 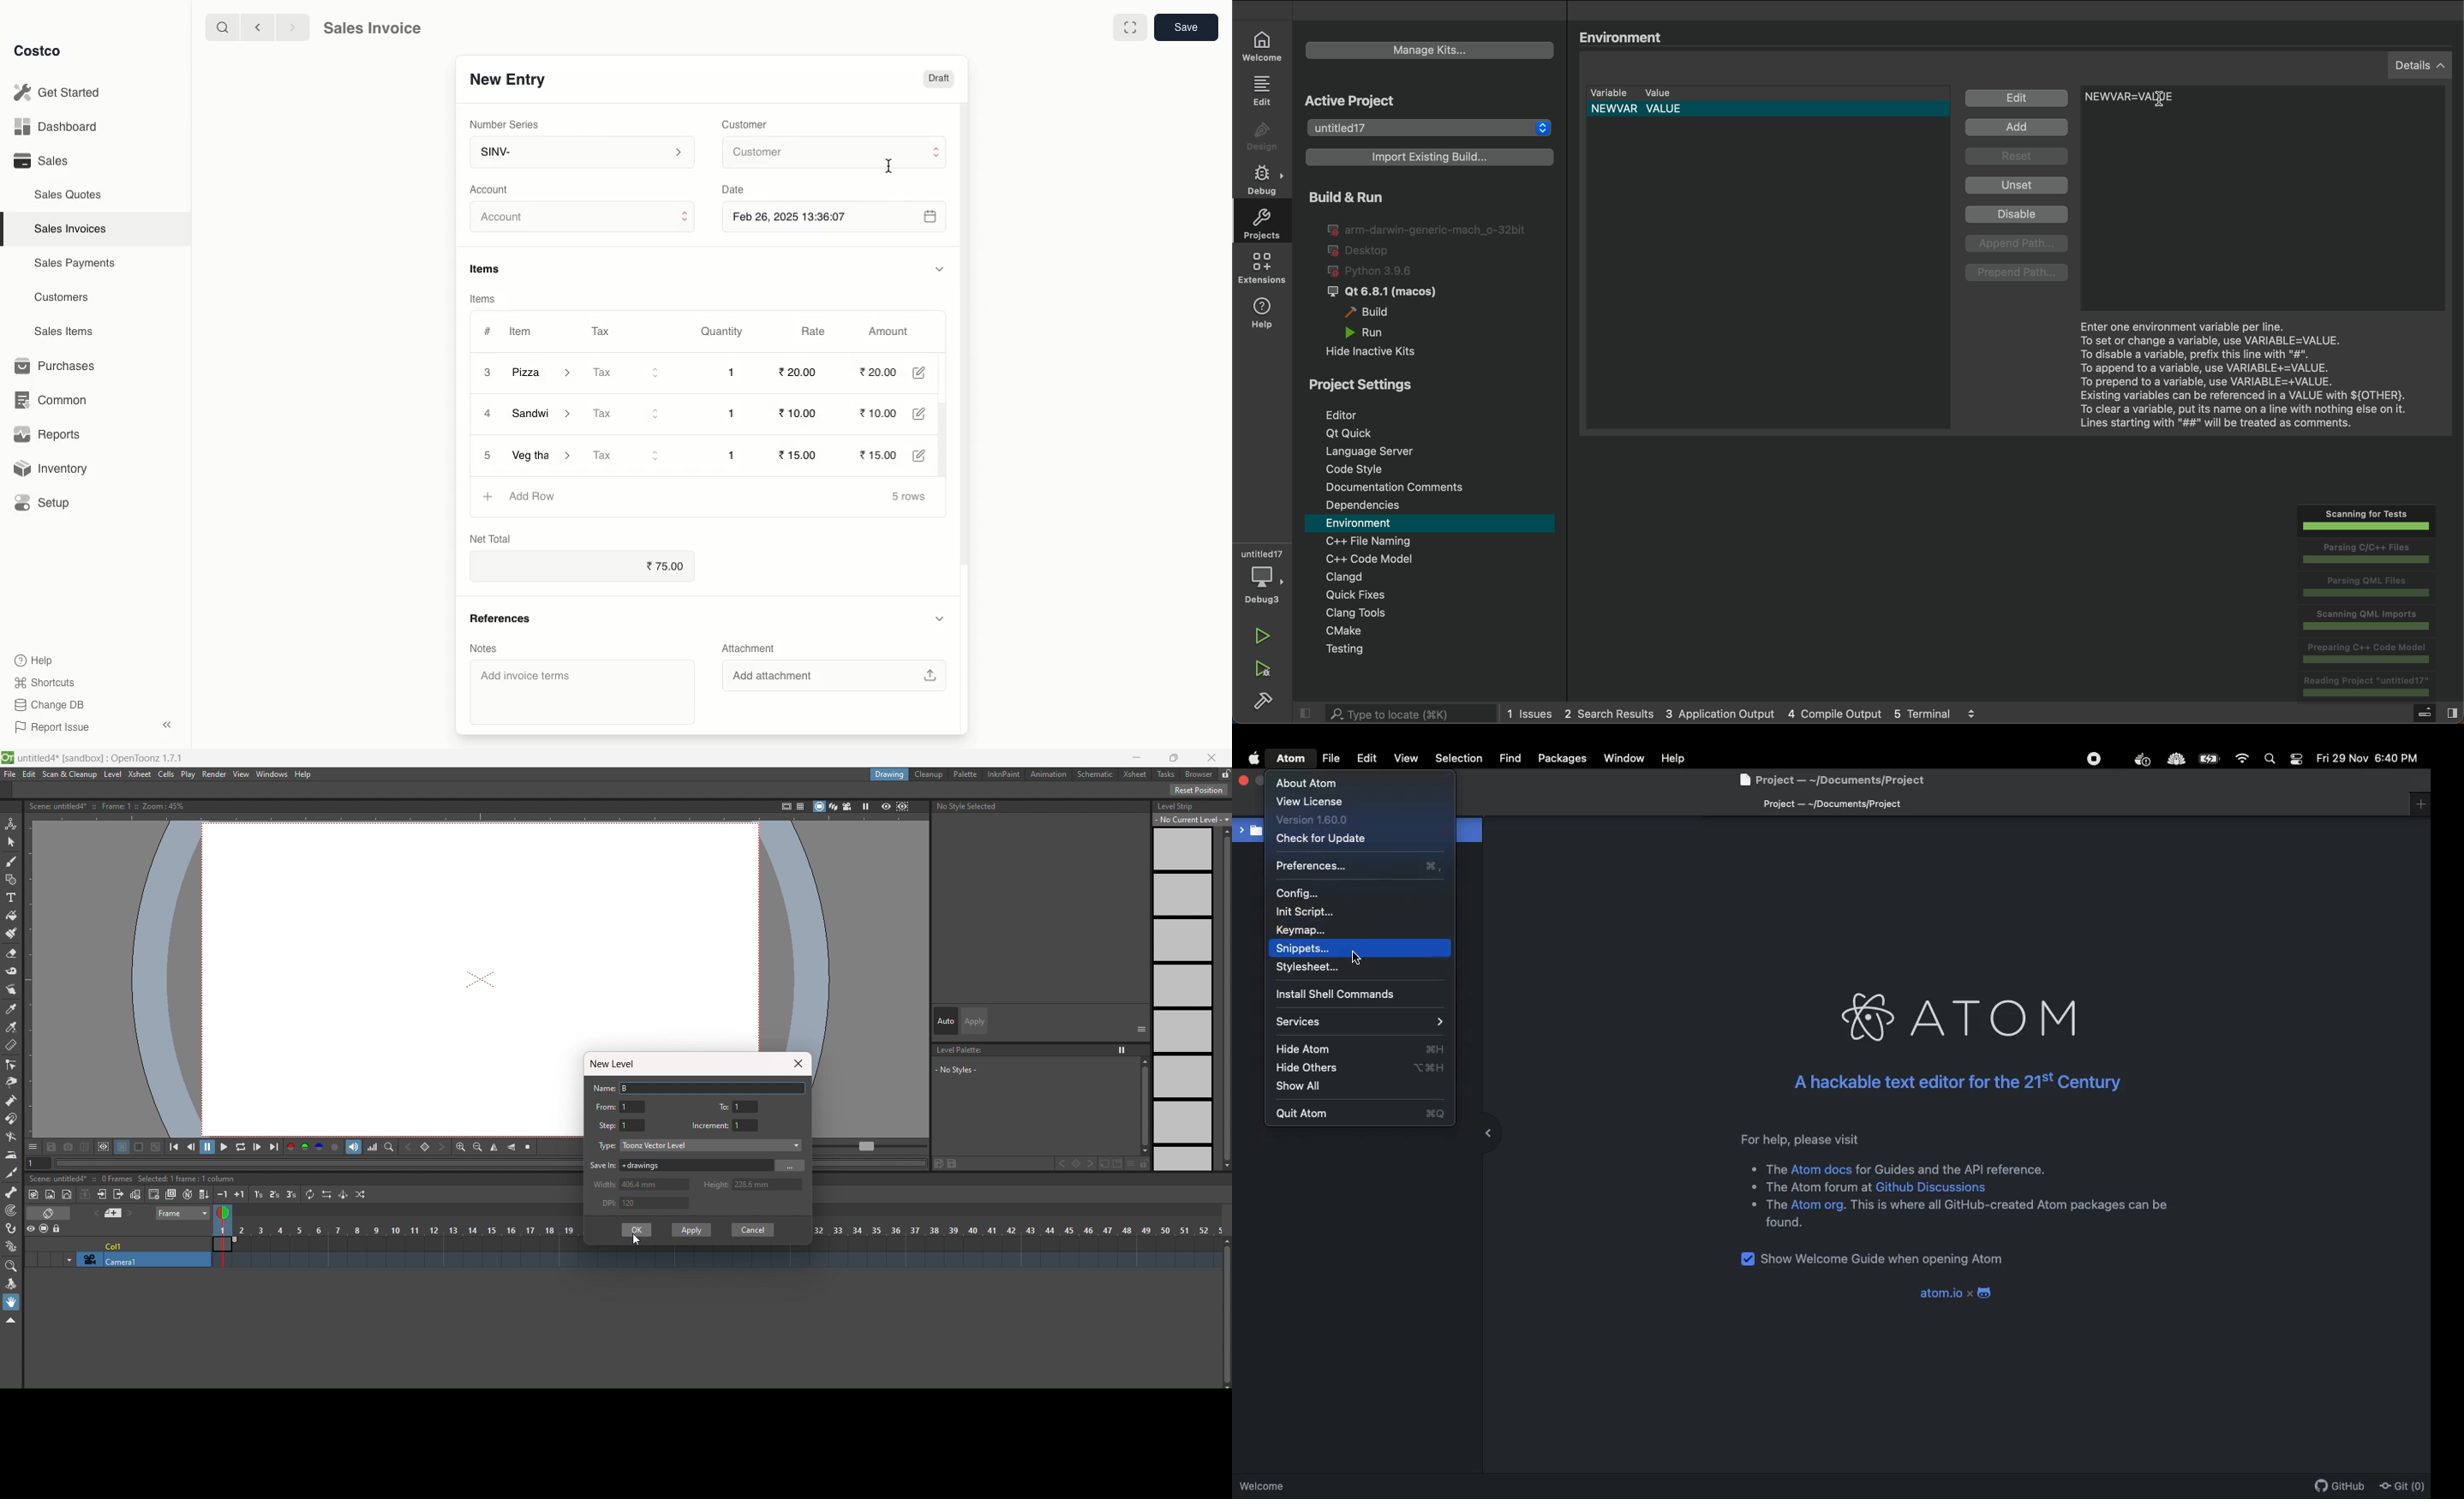 What do you see at coordinates (1260, 779) in the screenshot?
I see `Minimize` at bounding box center [1260, 779].